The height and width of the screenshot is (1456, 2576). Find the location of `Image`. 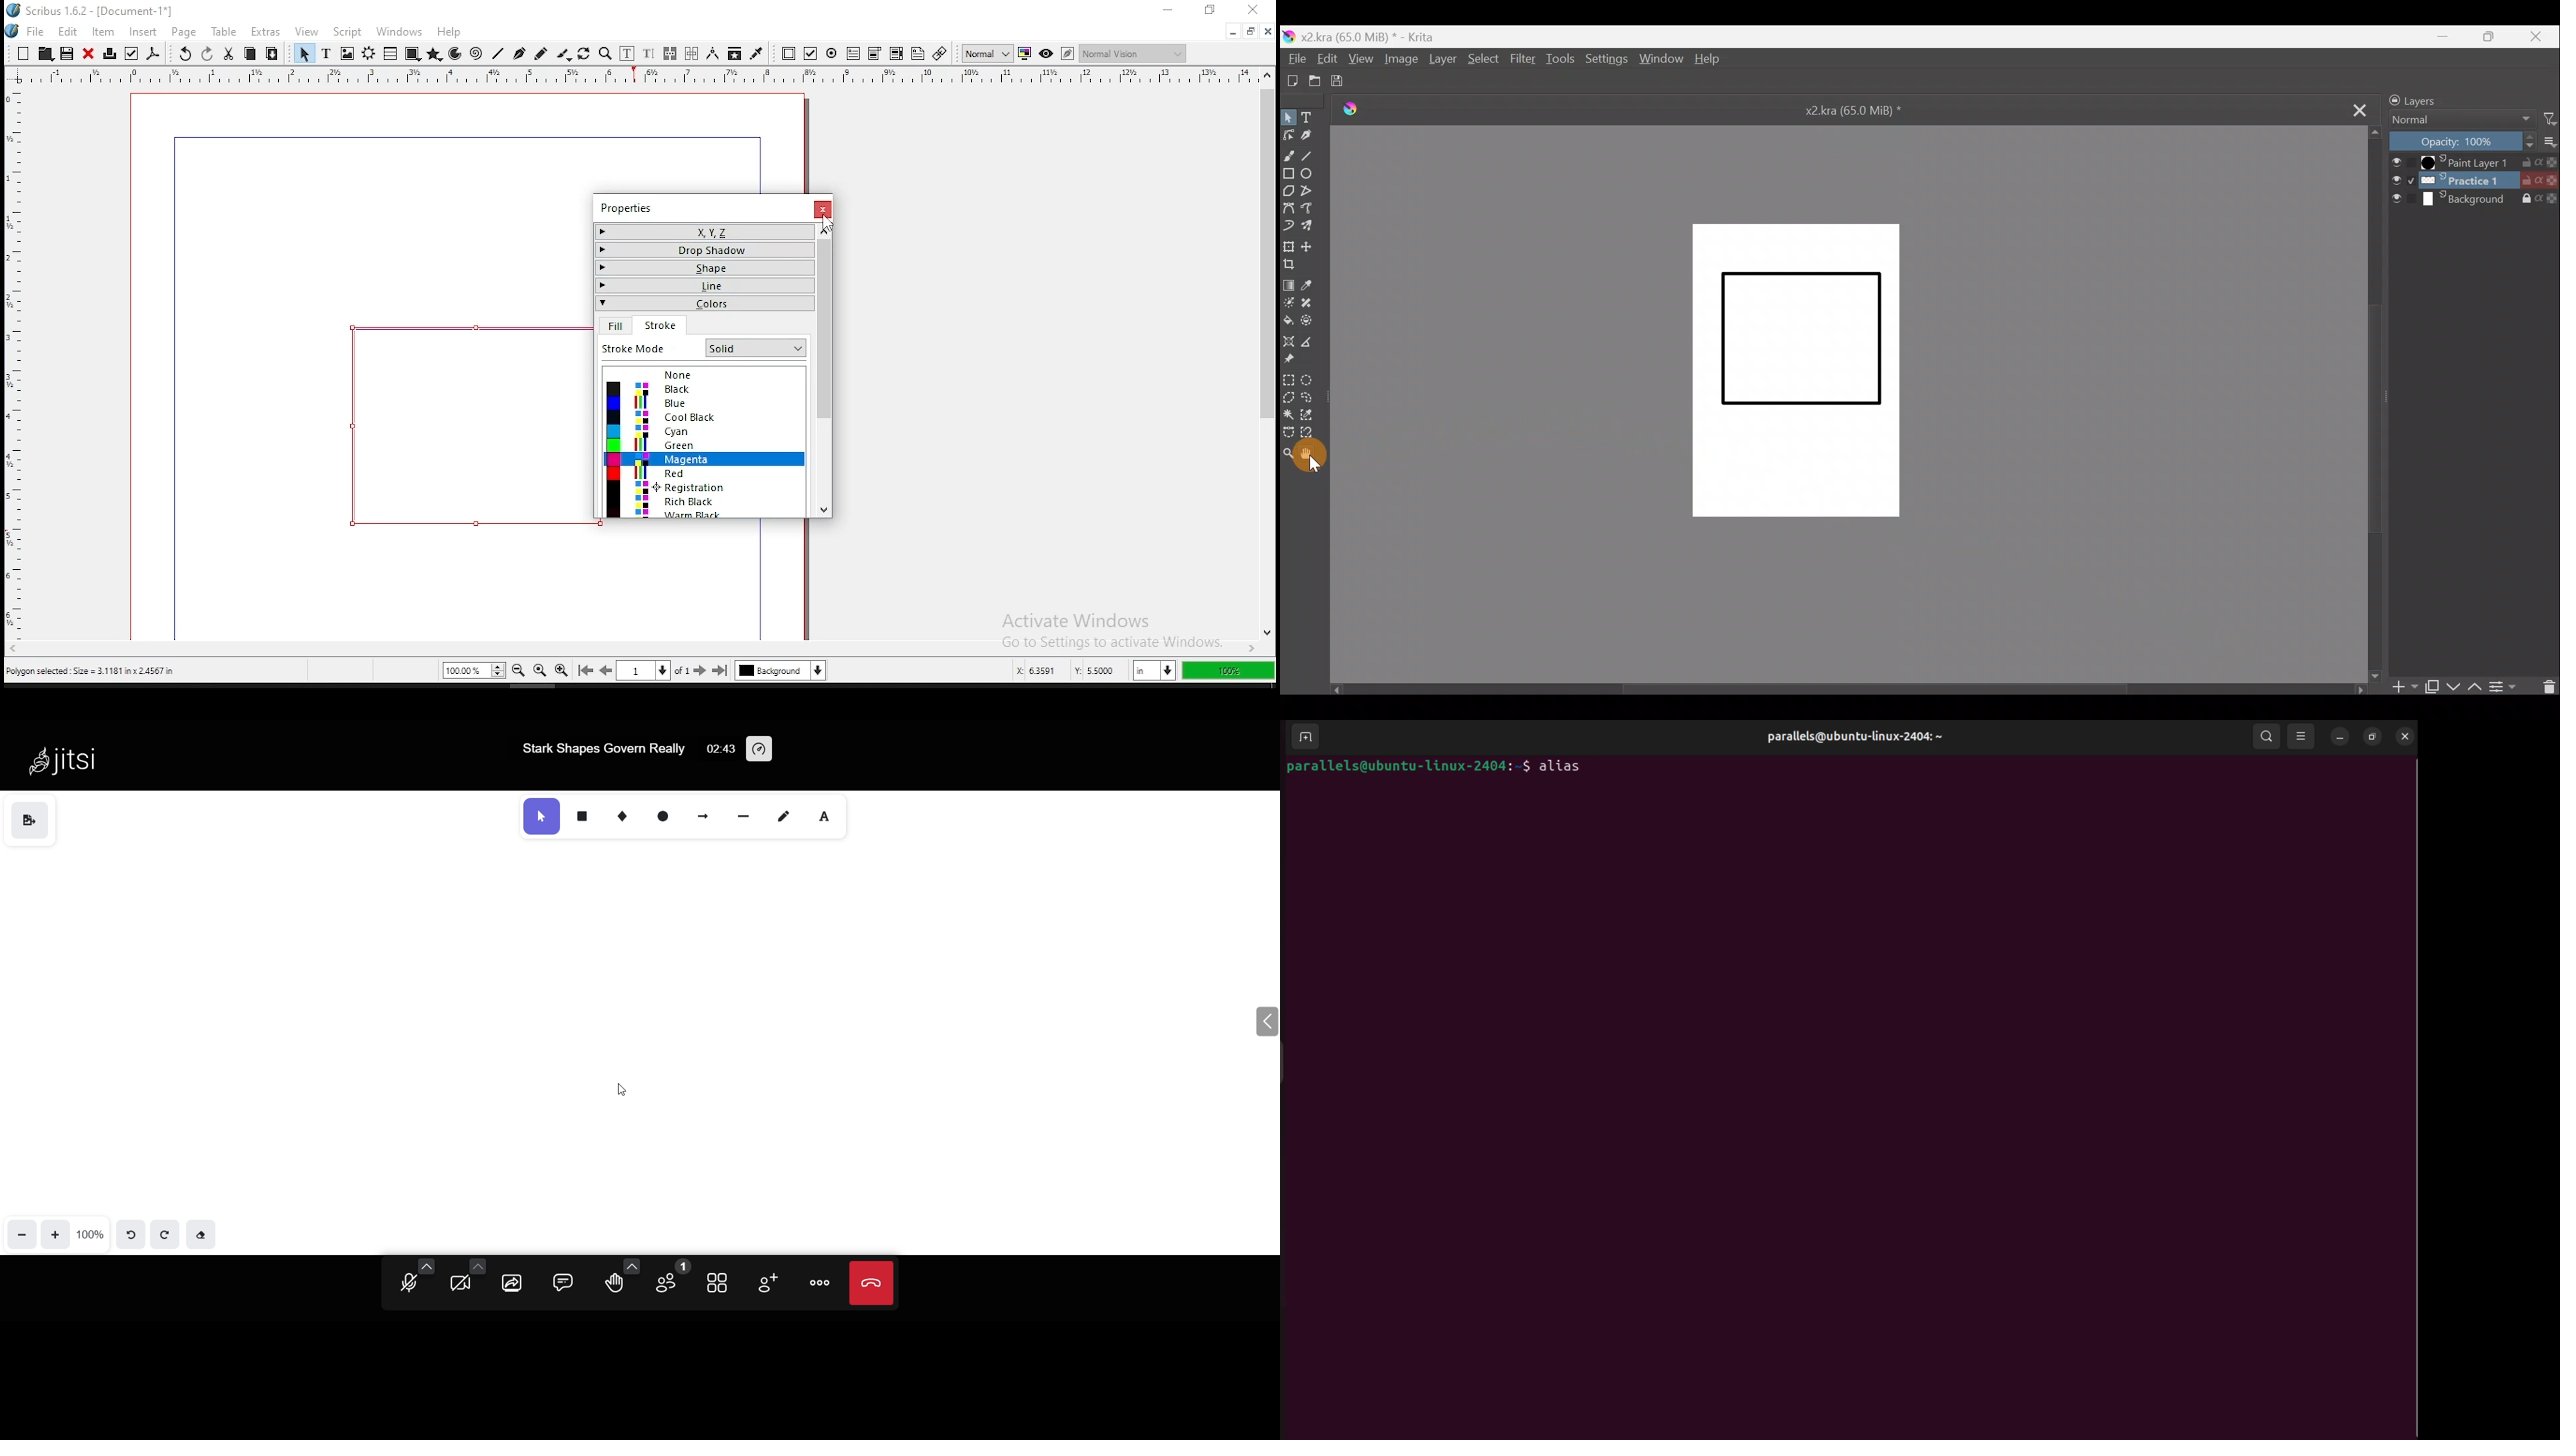

Image is located at coordinates (1403, 62).